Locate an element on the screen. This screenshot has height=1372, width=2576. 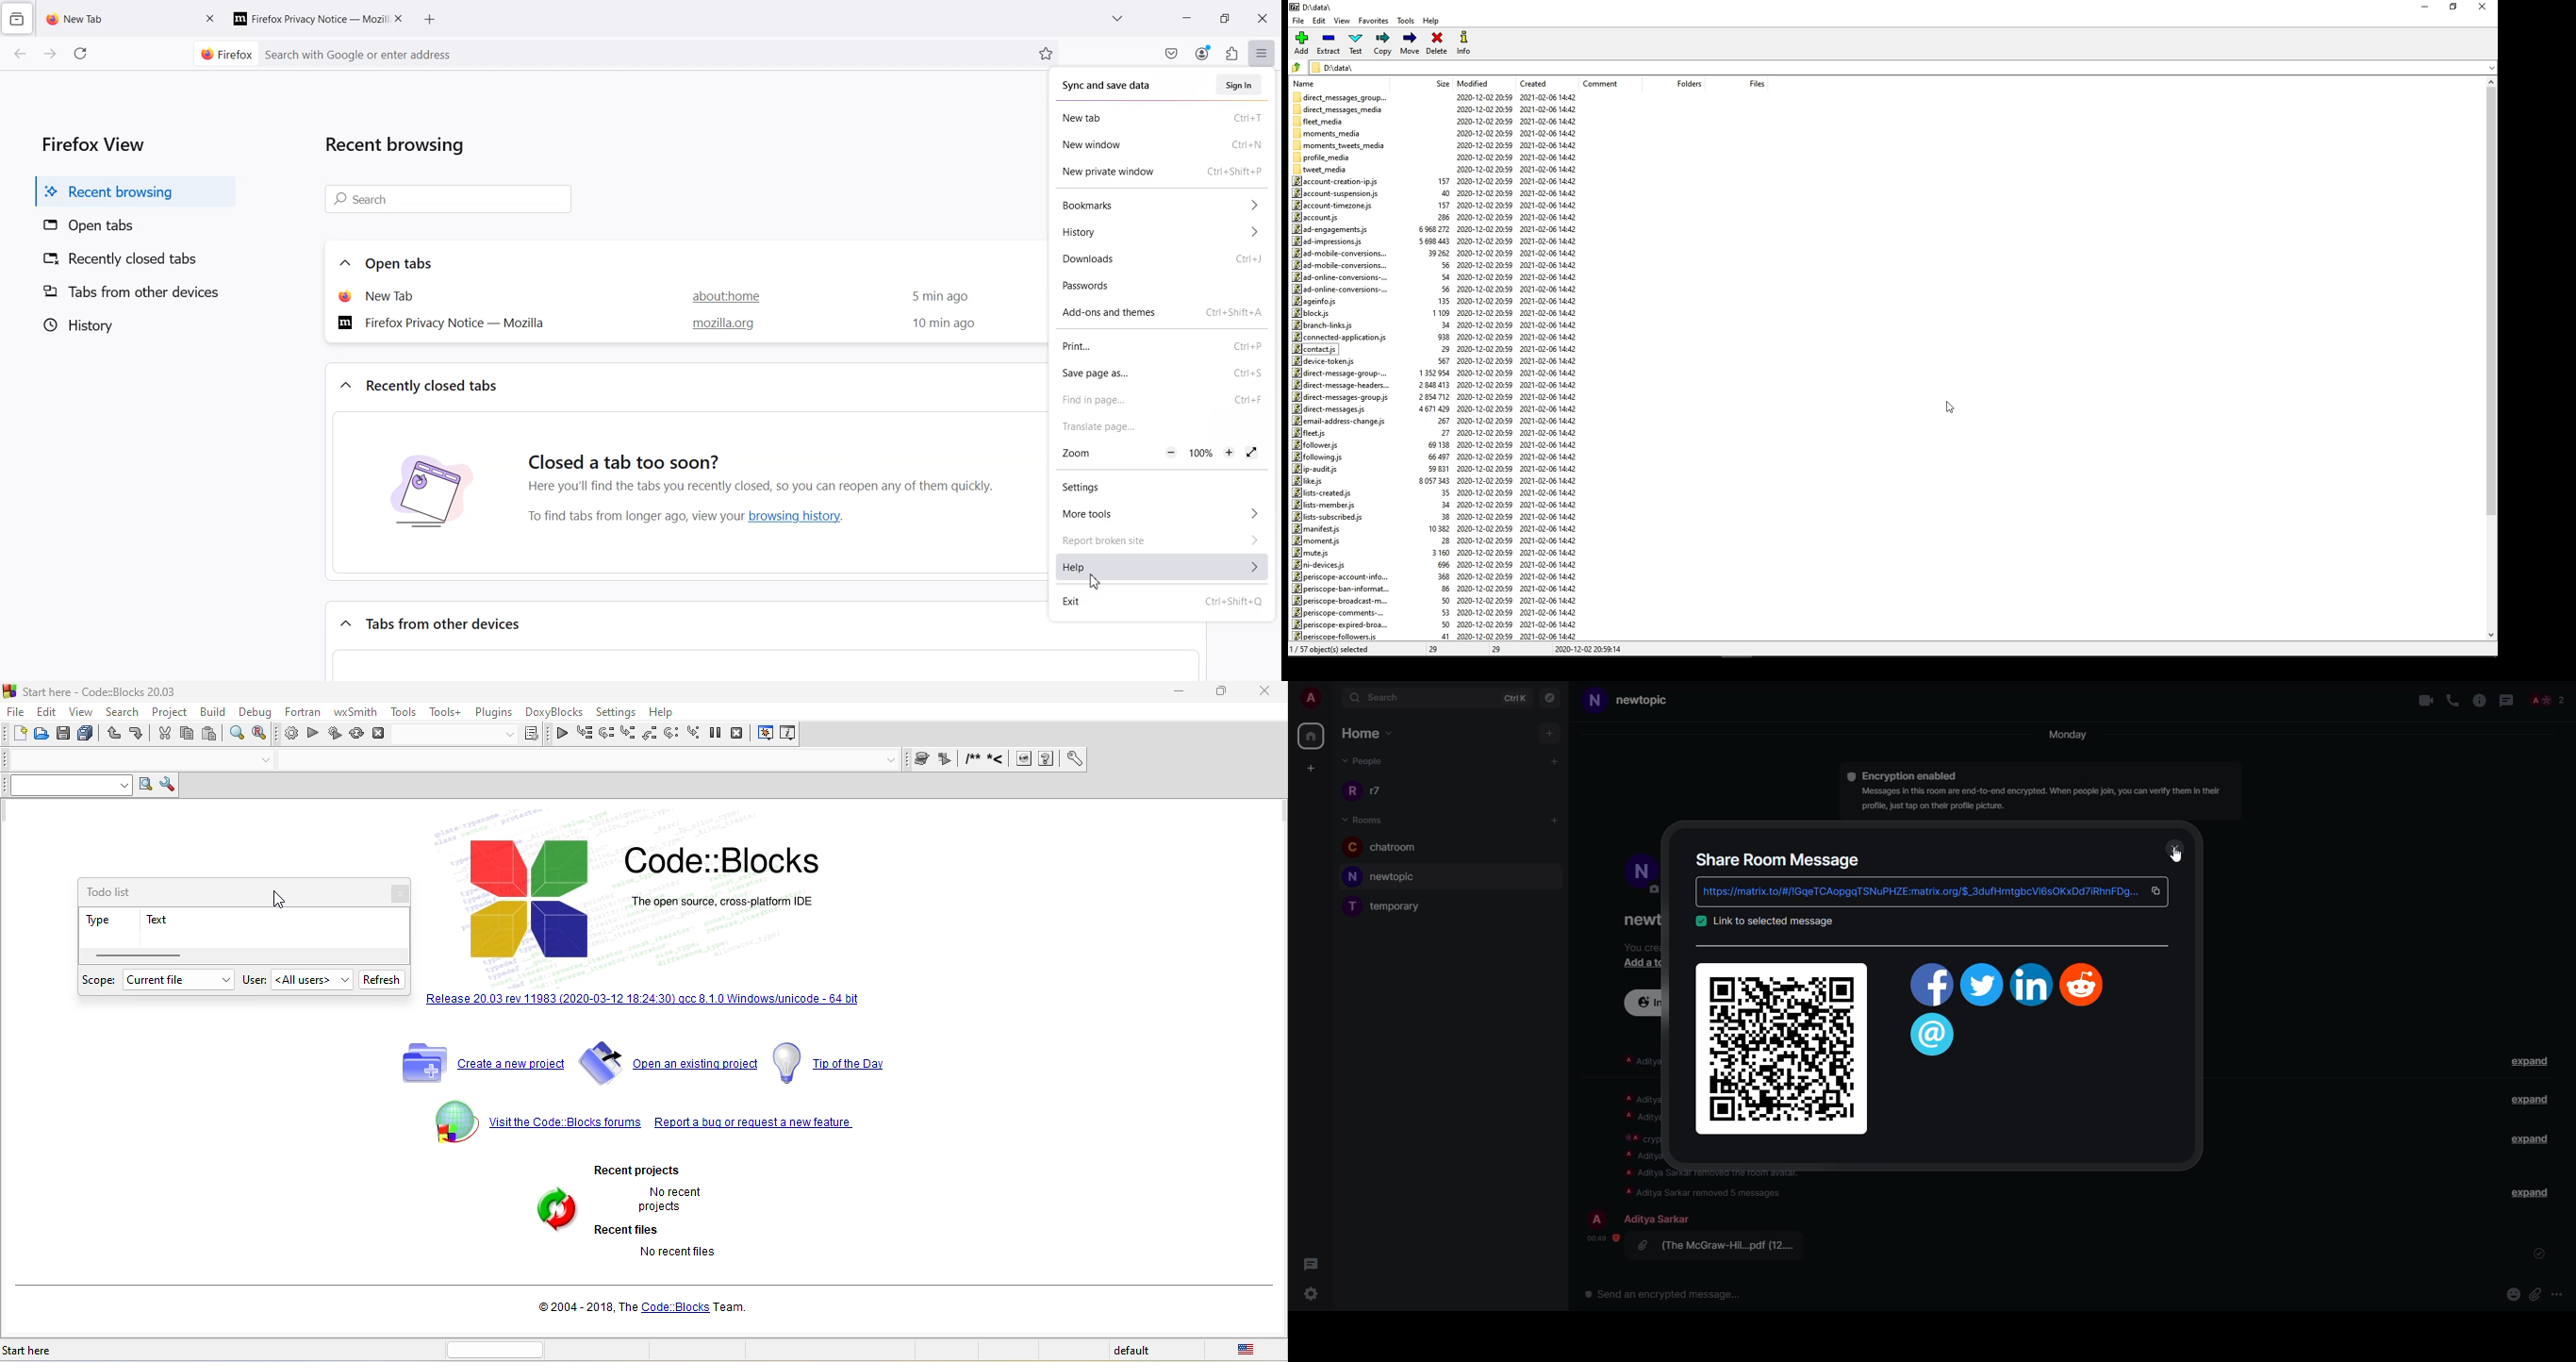
linkedin is located at coordinates (2029, 986).